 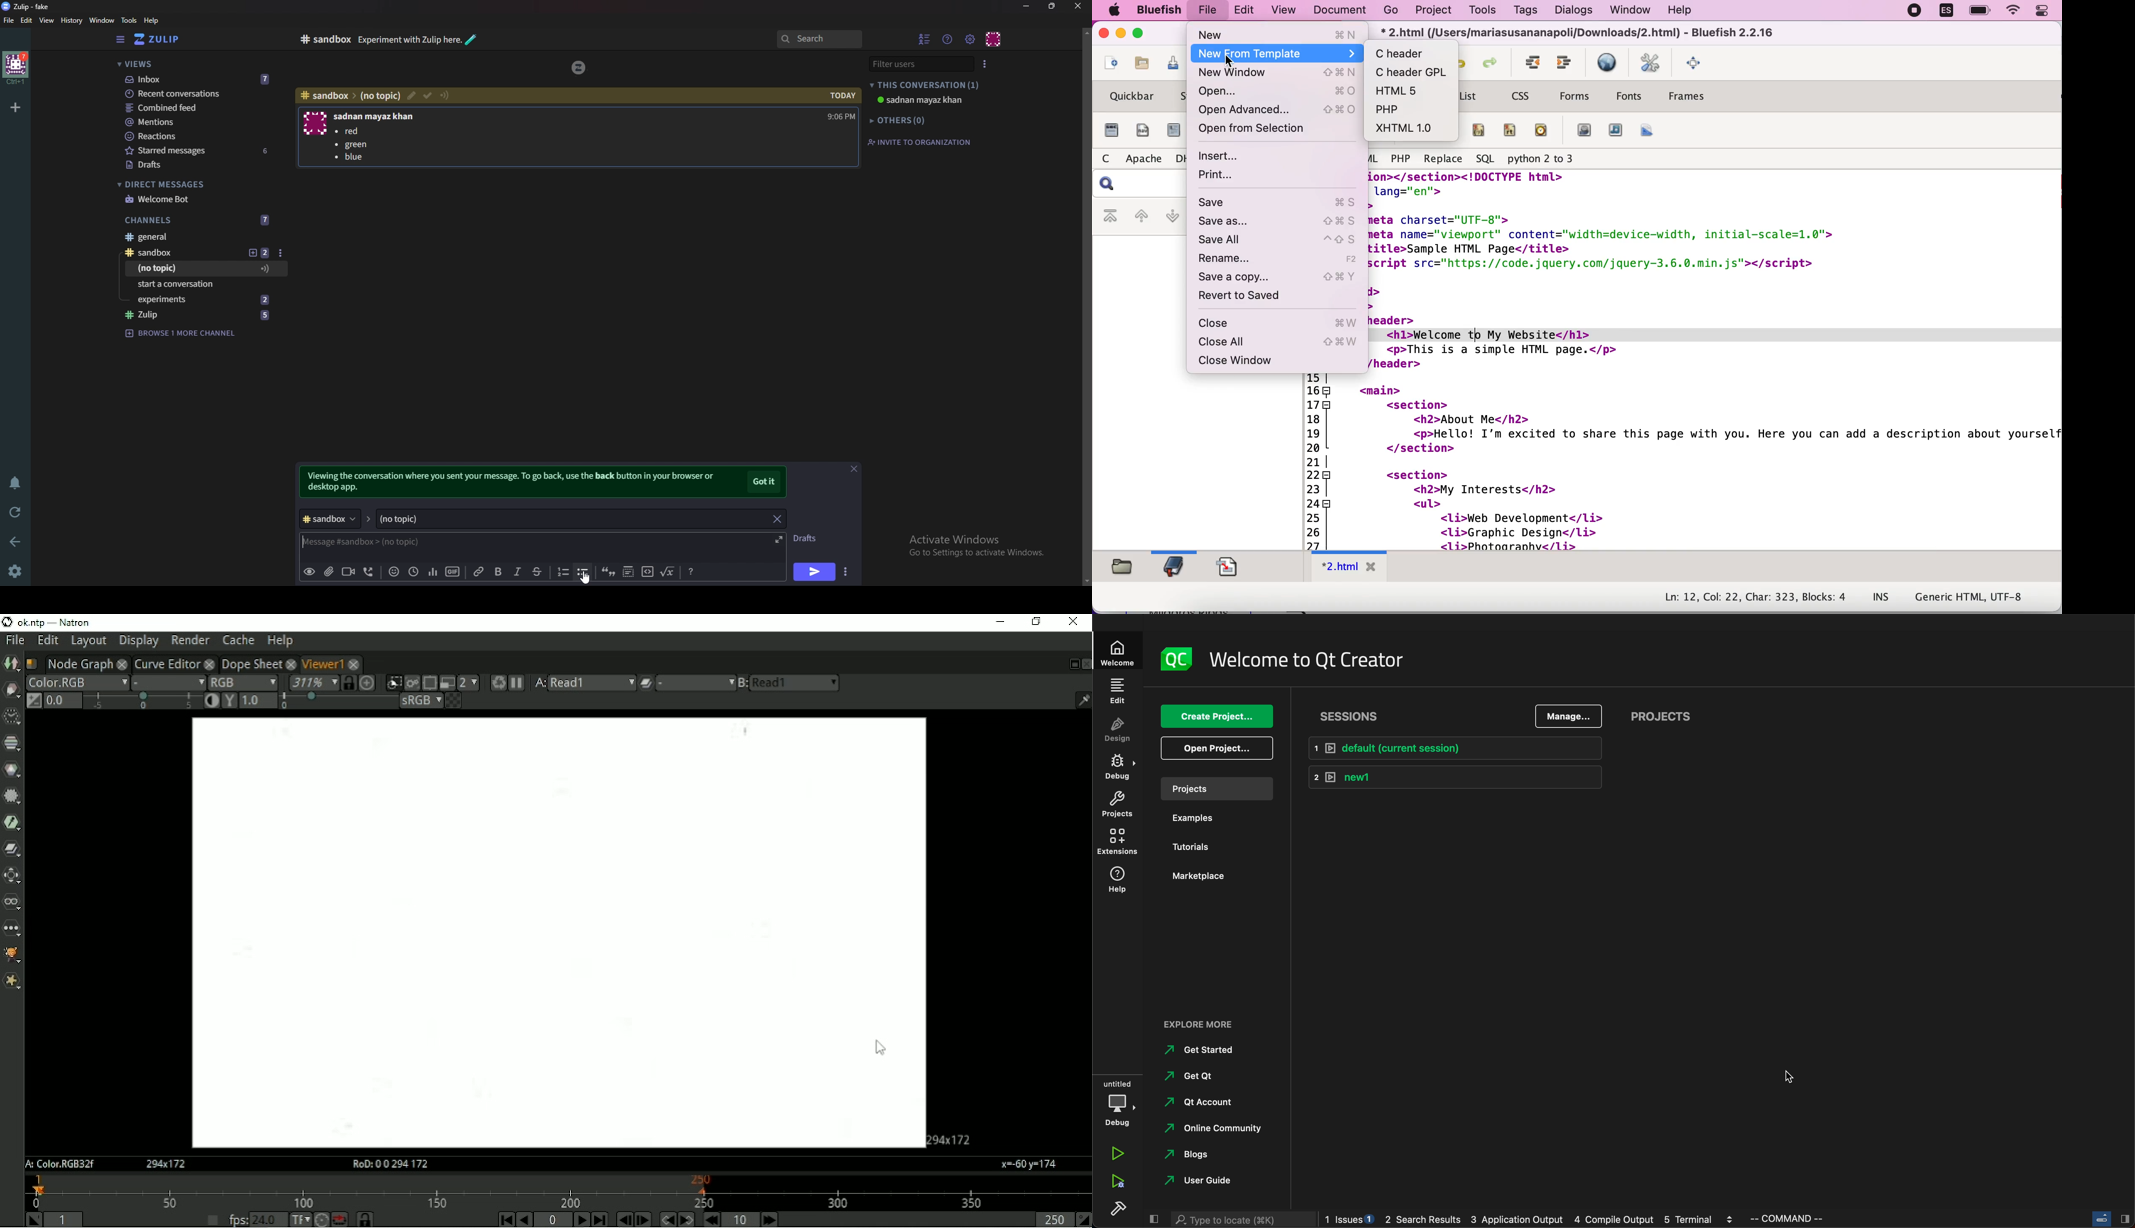 I want to click on preview, so click(x=309, y=573).